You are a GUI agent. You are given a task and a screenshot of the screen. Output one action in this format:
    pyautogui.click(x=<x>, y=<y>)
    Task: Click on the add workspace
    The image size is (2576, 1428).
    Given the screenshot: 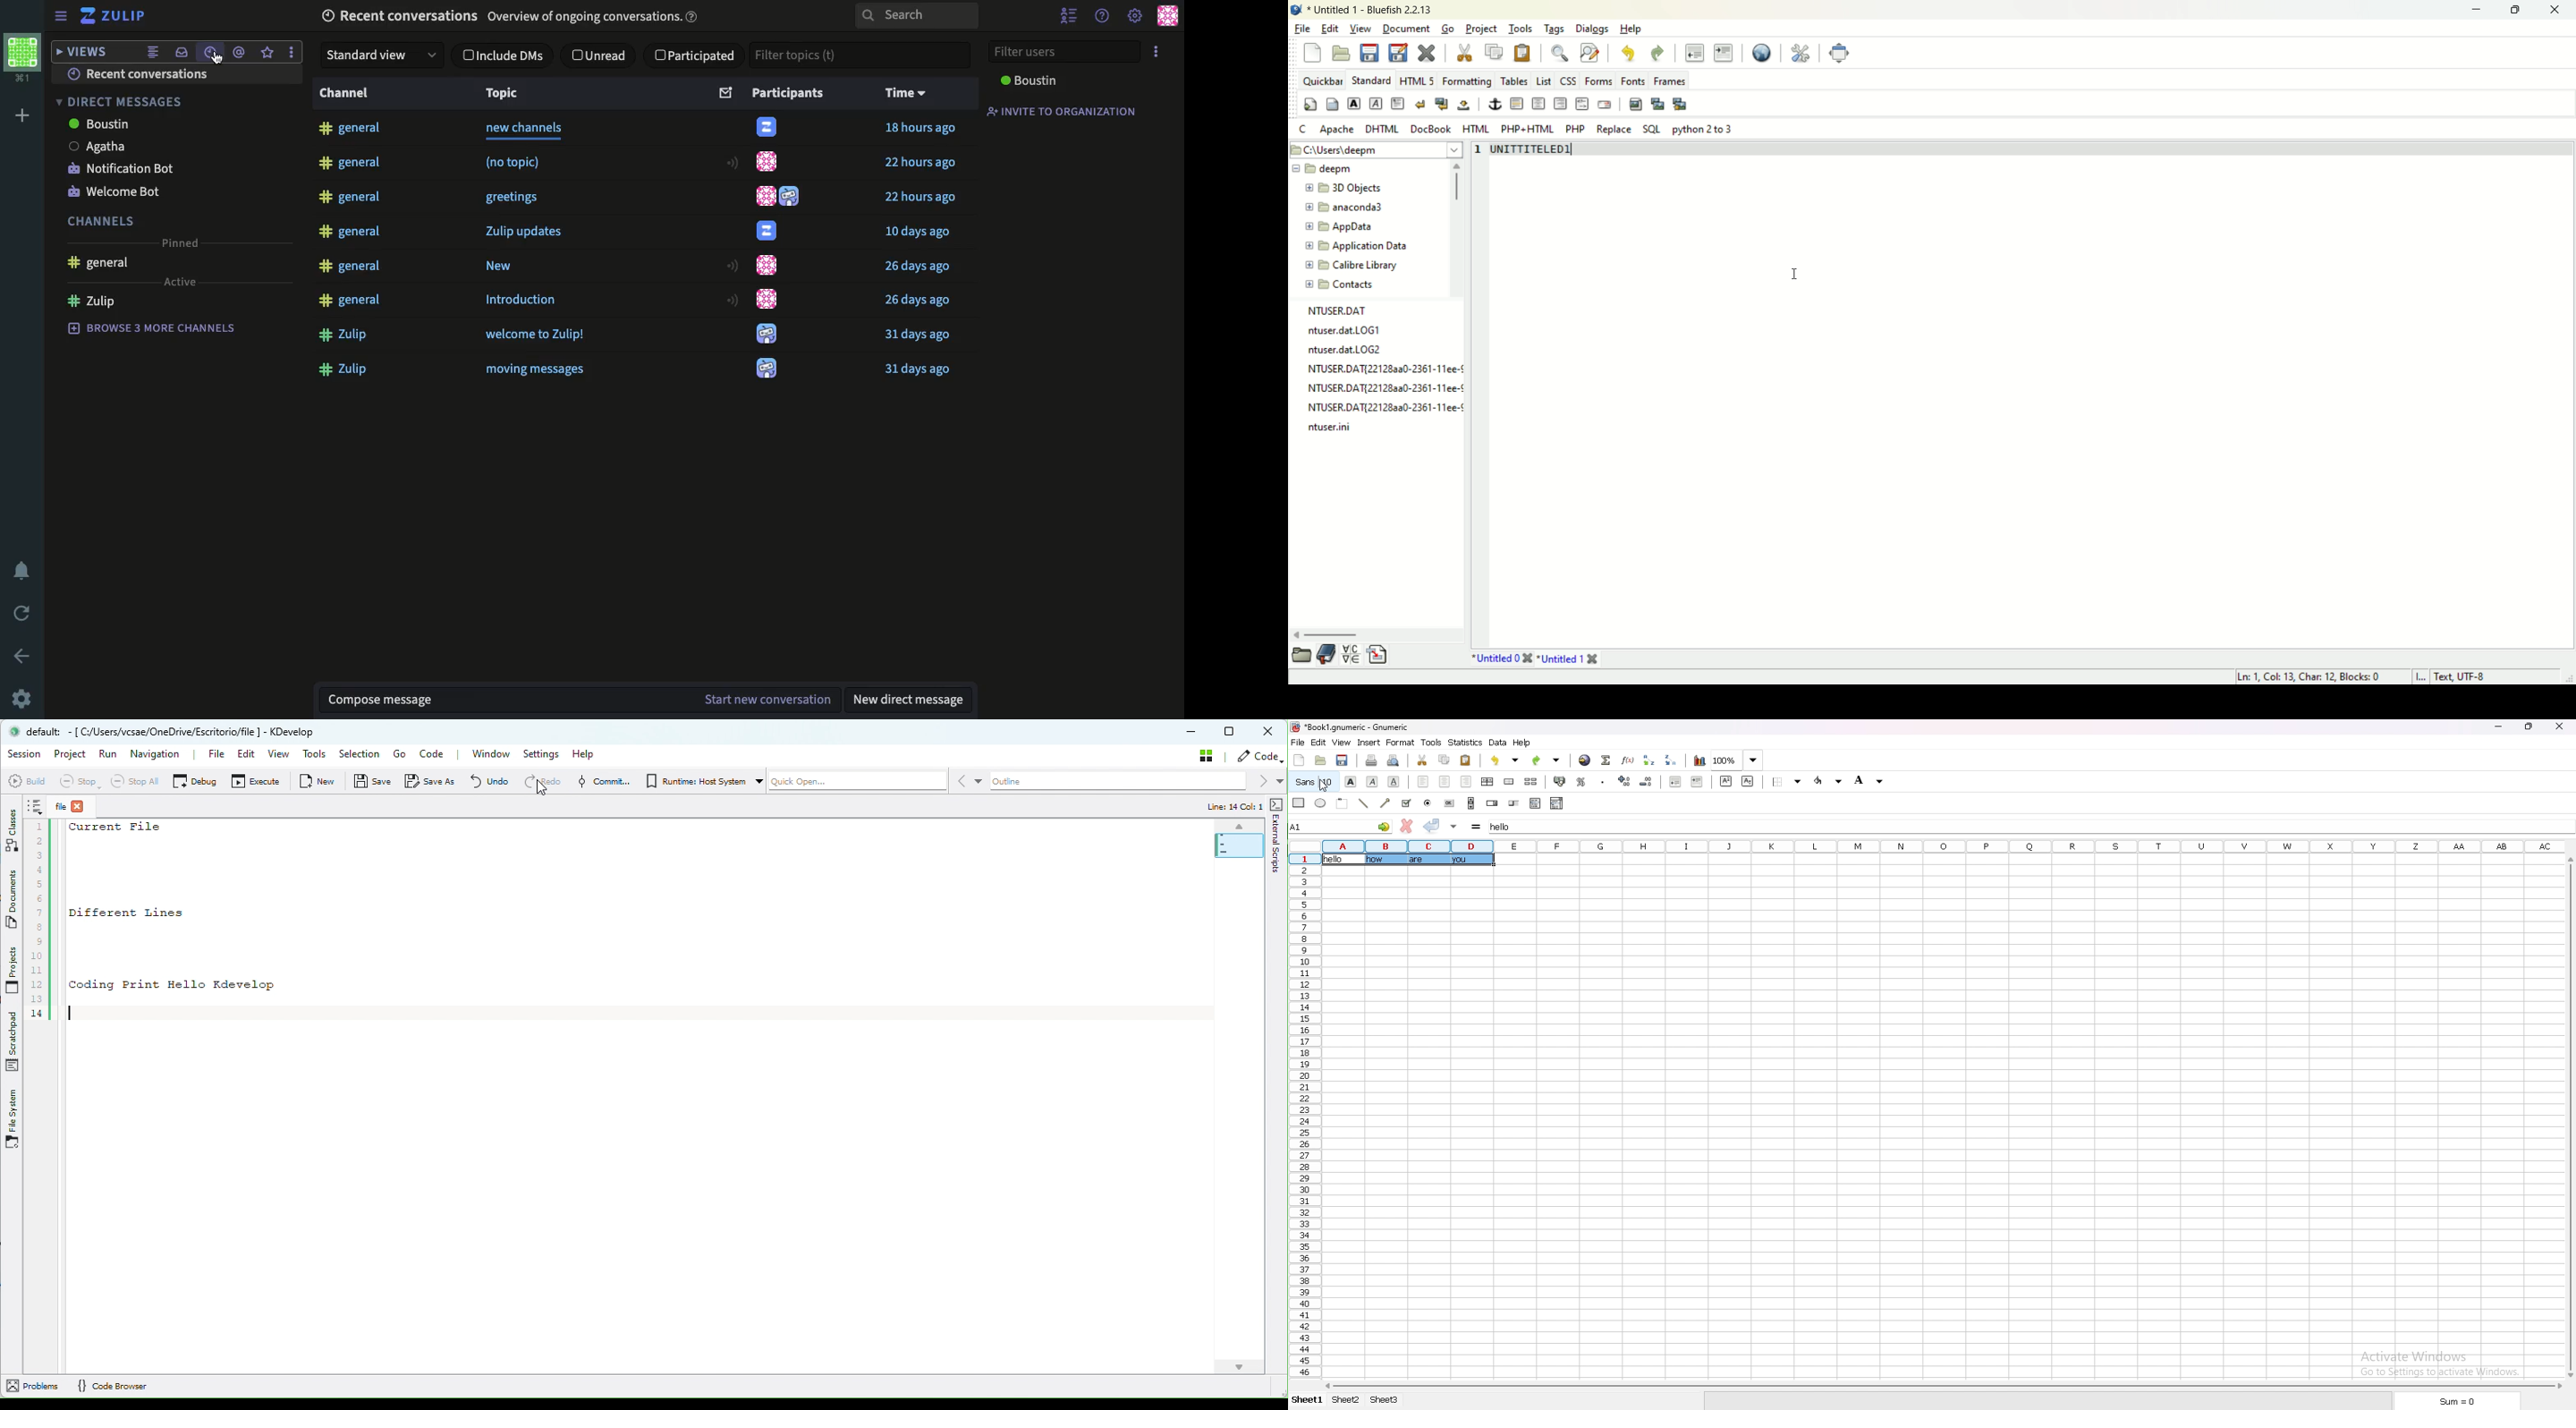 What is the action you would take?
    pyautogui.click(x=23, y=113)
    